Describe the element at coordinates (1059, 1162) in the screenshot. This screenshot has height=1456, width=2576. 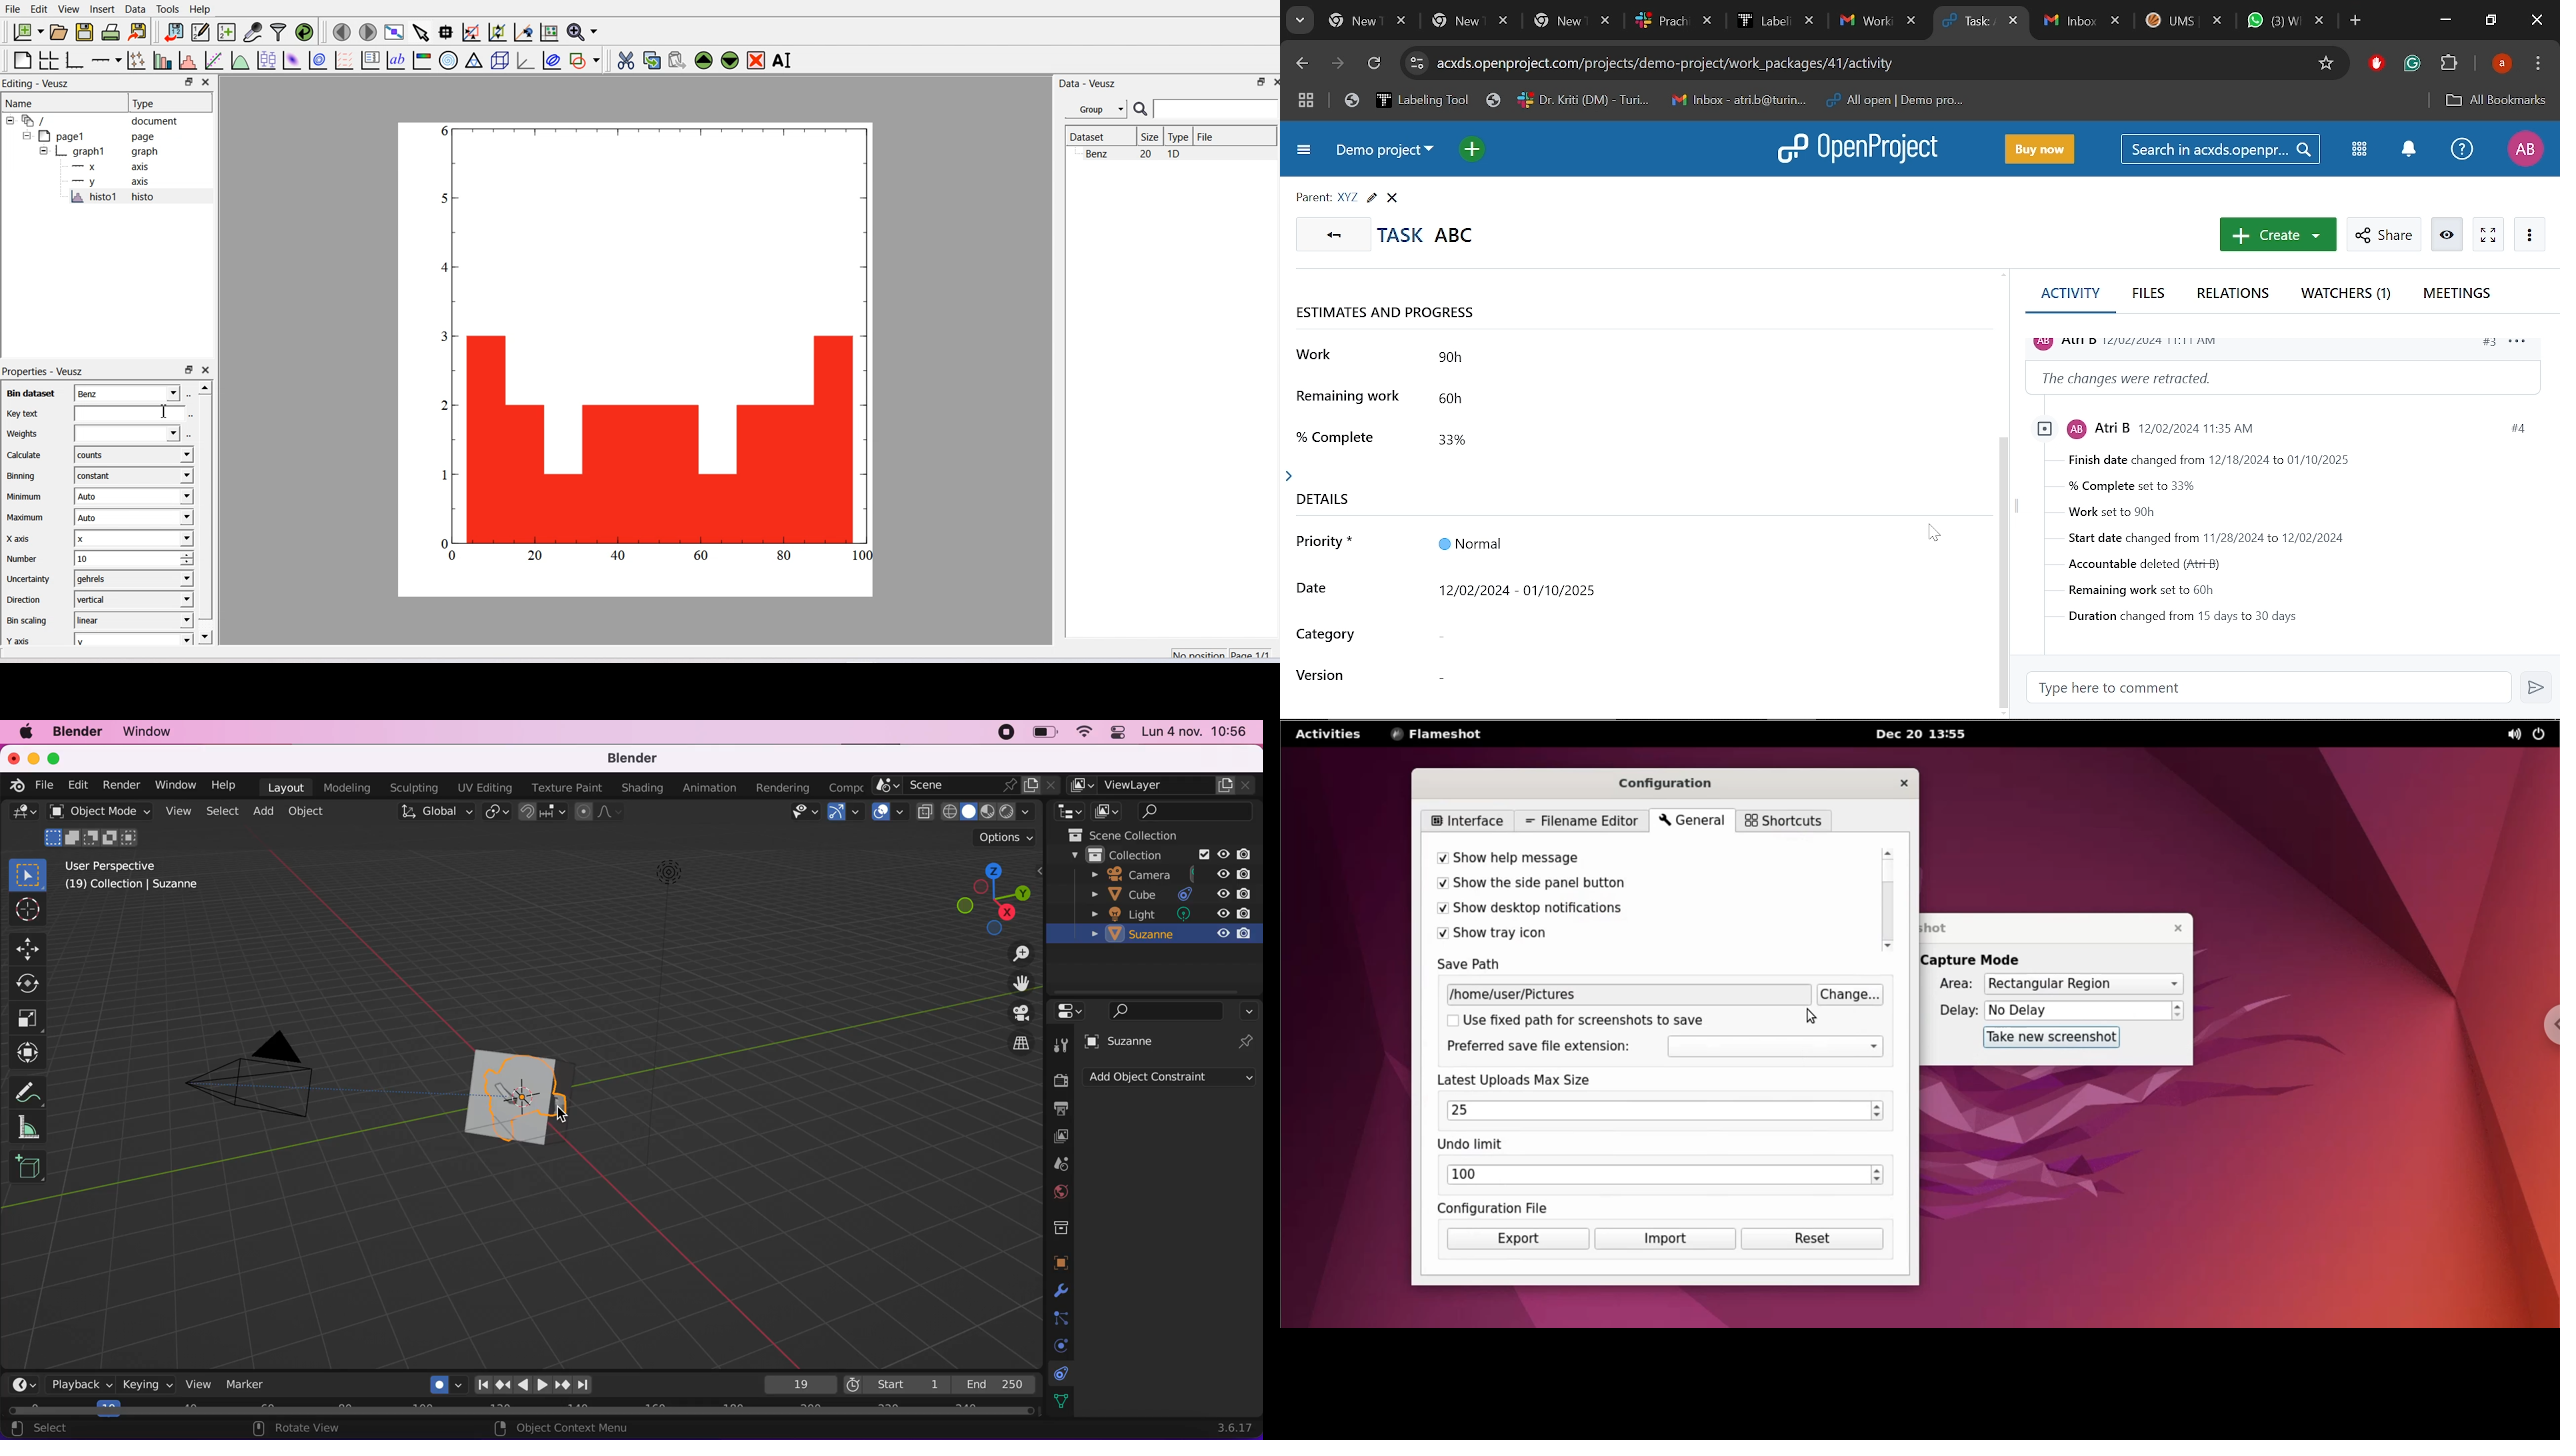
I see `scene` at that location.